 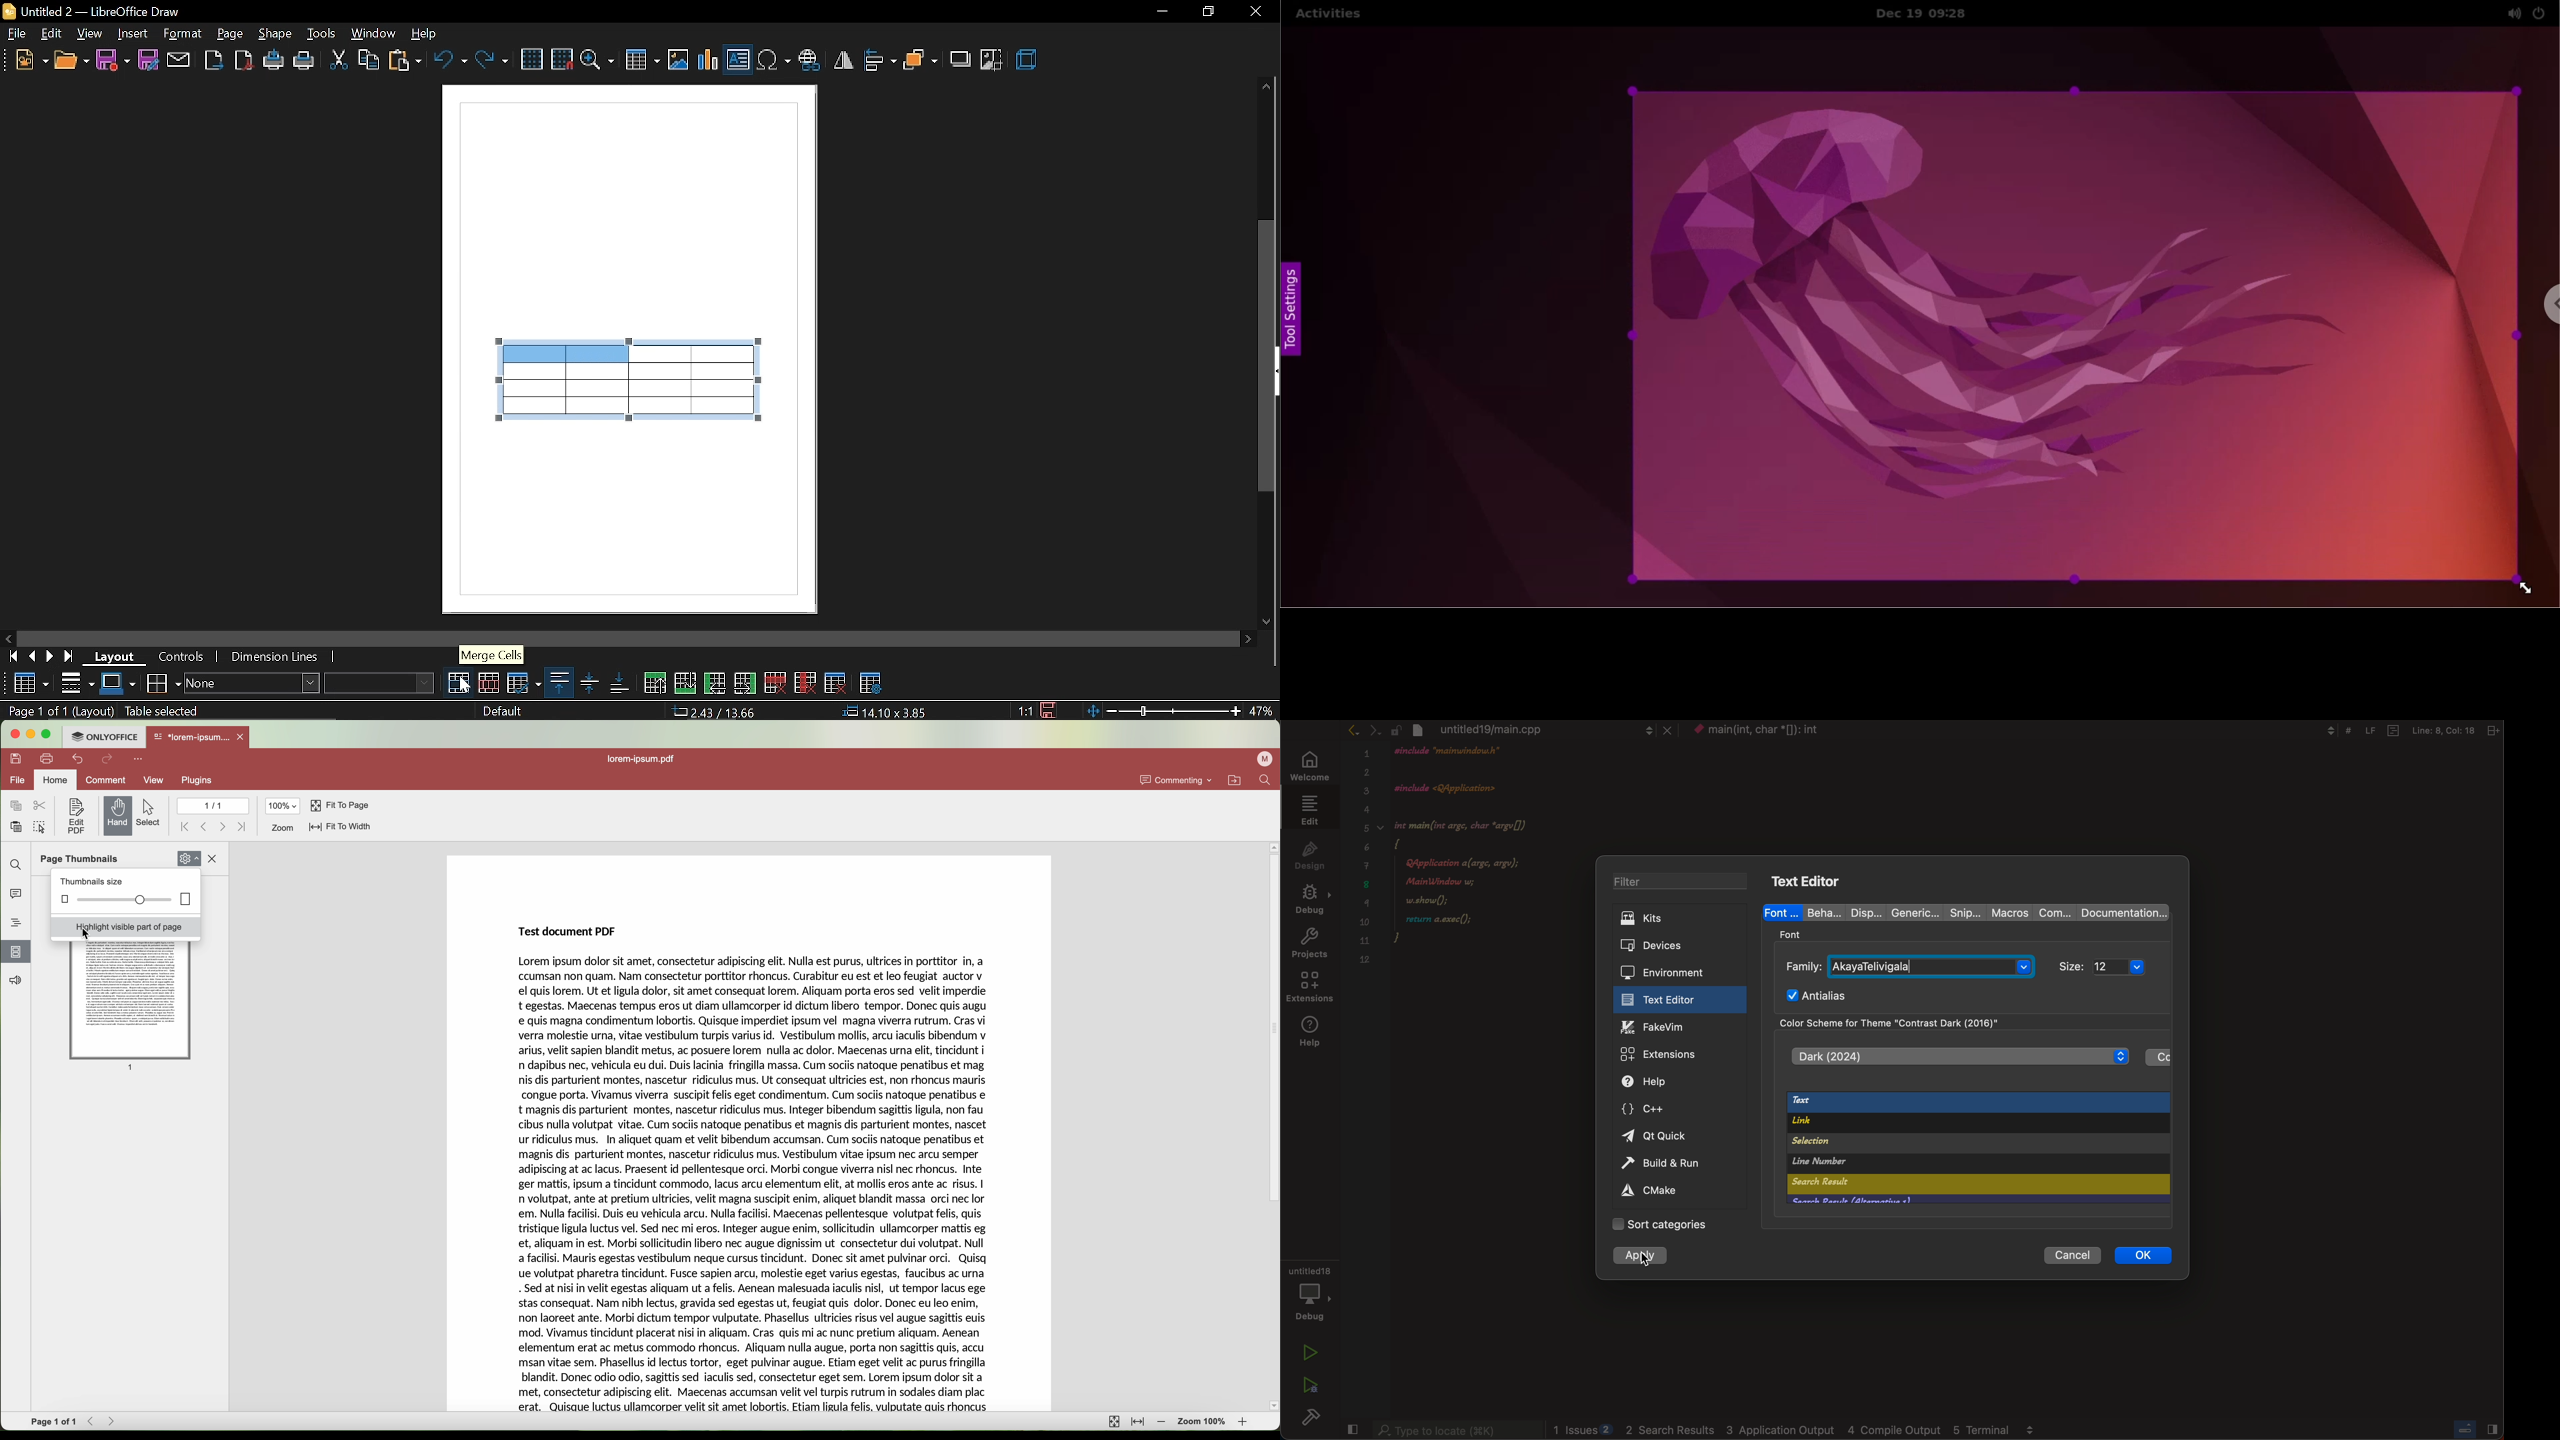 What do you see at coordinates (1920, 1023) in the screenshot?
I see `color scheme` at bounding box center [1920, 1023].